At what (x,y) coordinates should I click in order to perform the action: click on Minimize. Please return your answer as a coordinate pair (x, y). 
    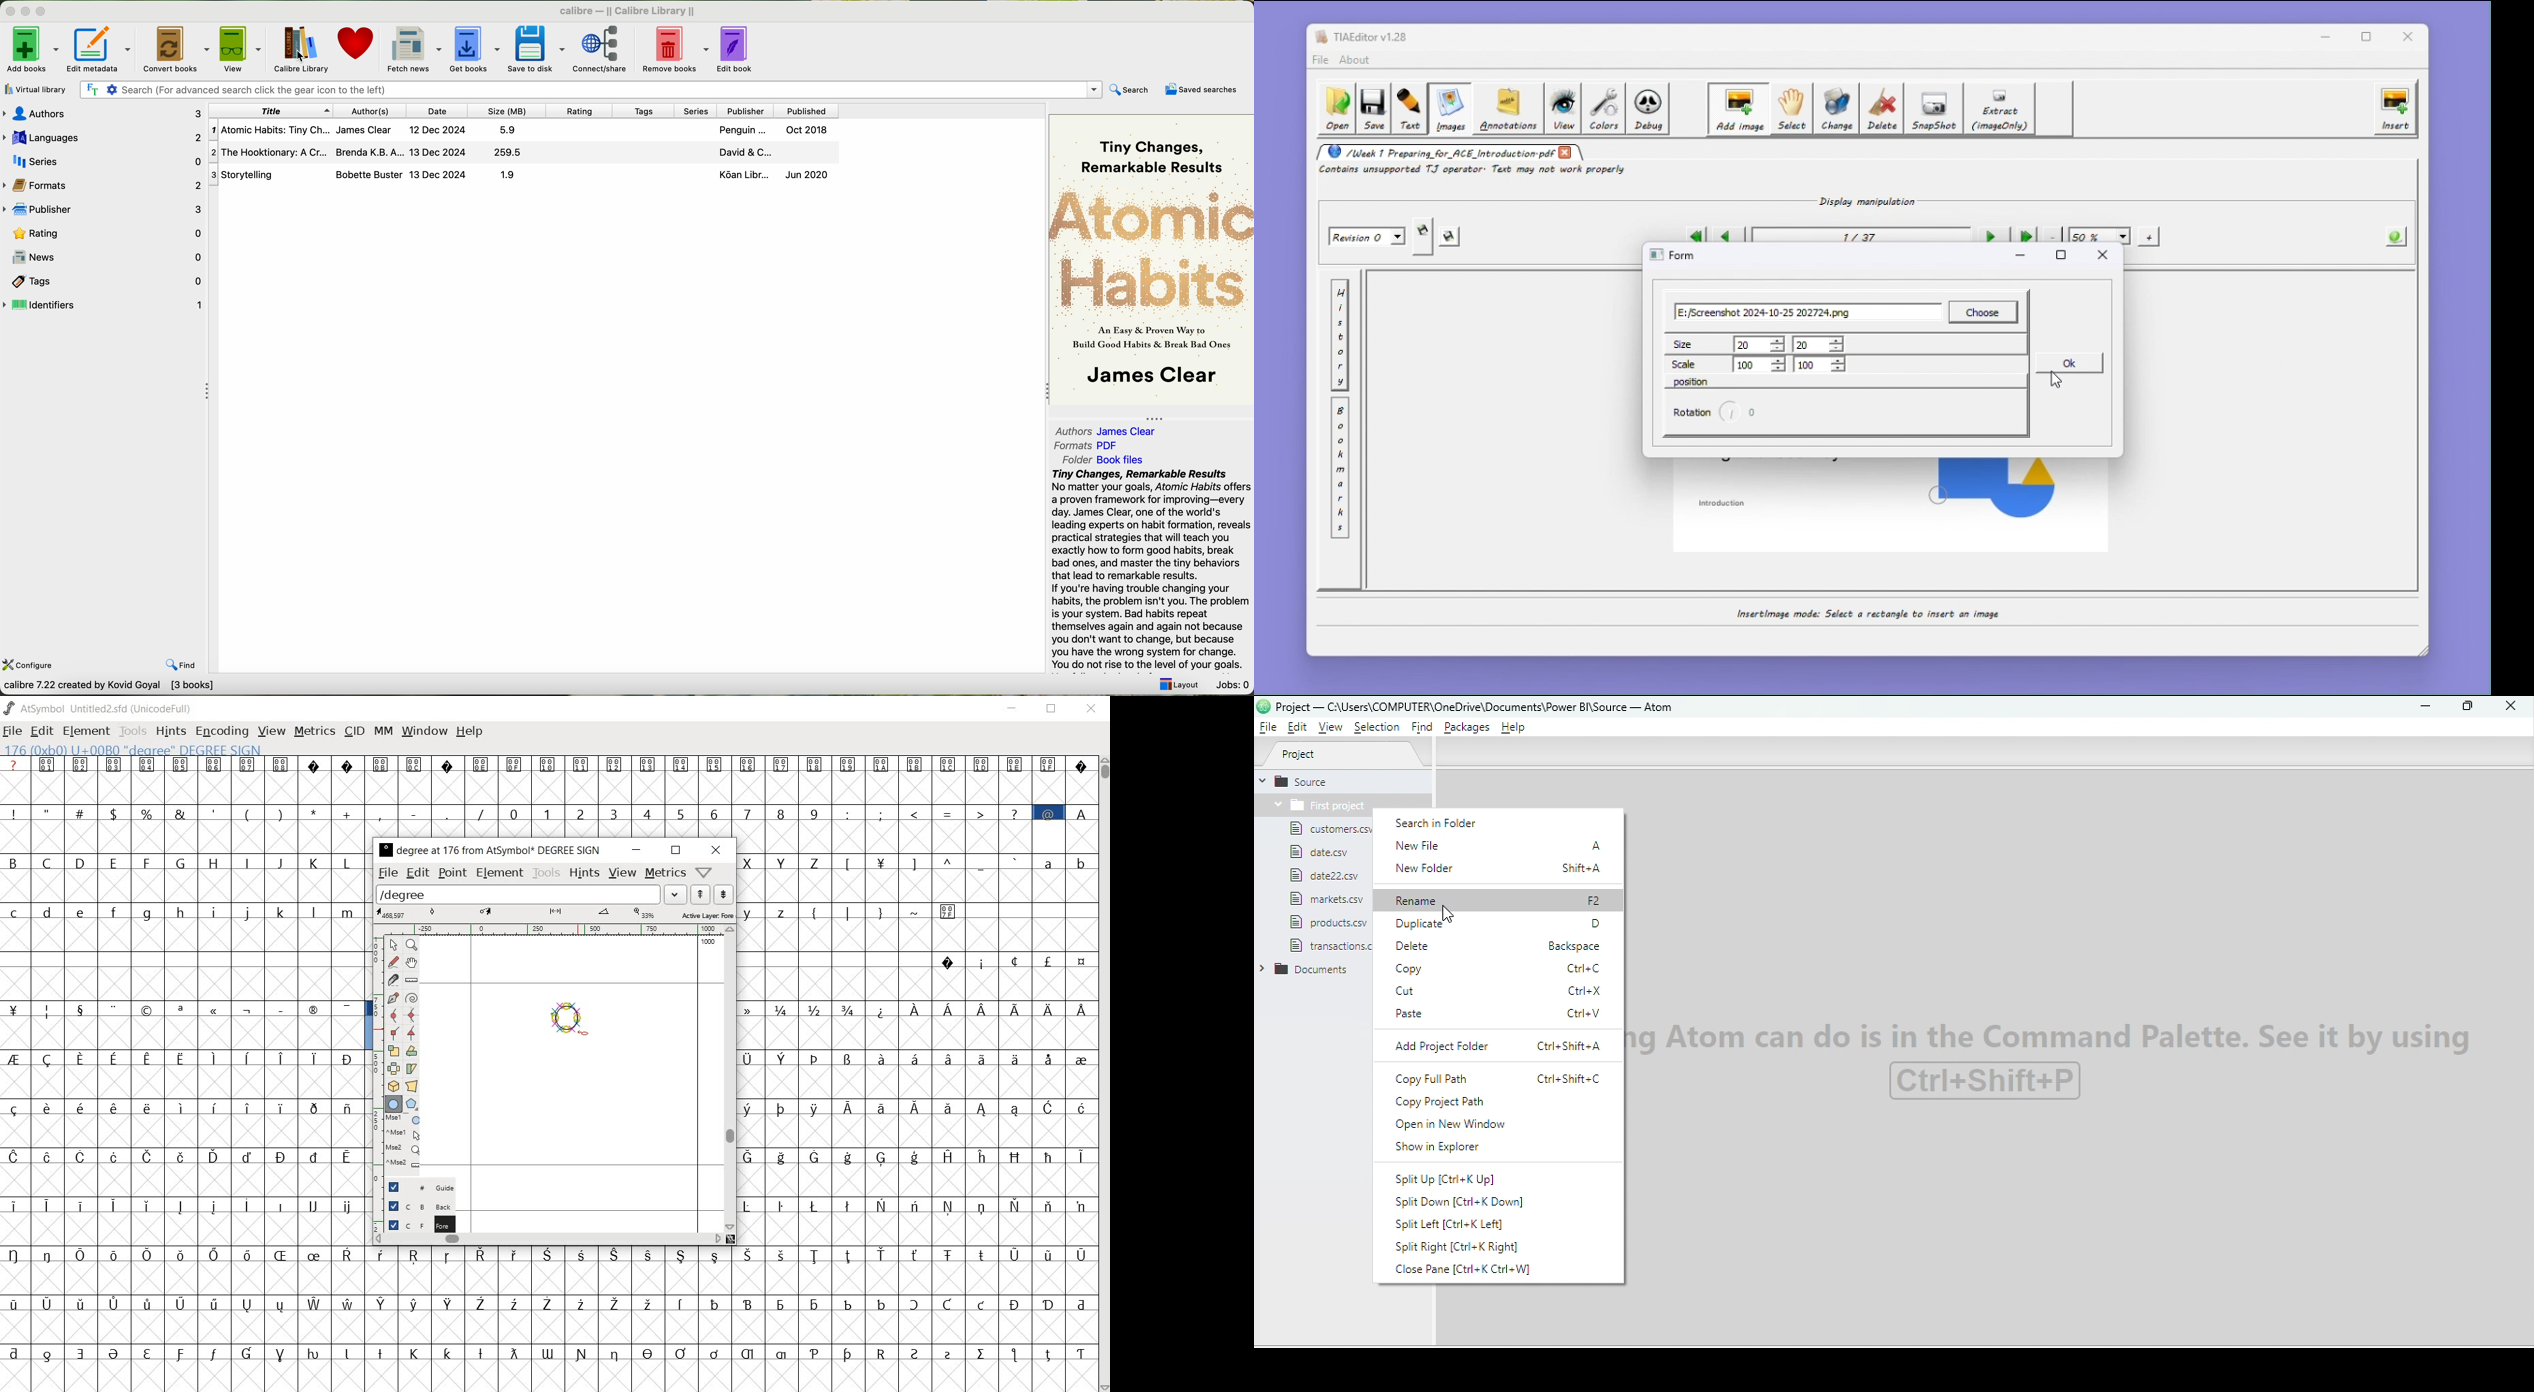
    Looking at the image, I should click on (27, 12).